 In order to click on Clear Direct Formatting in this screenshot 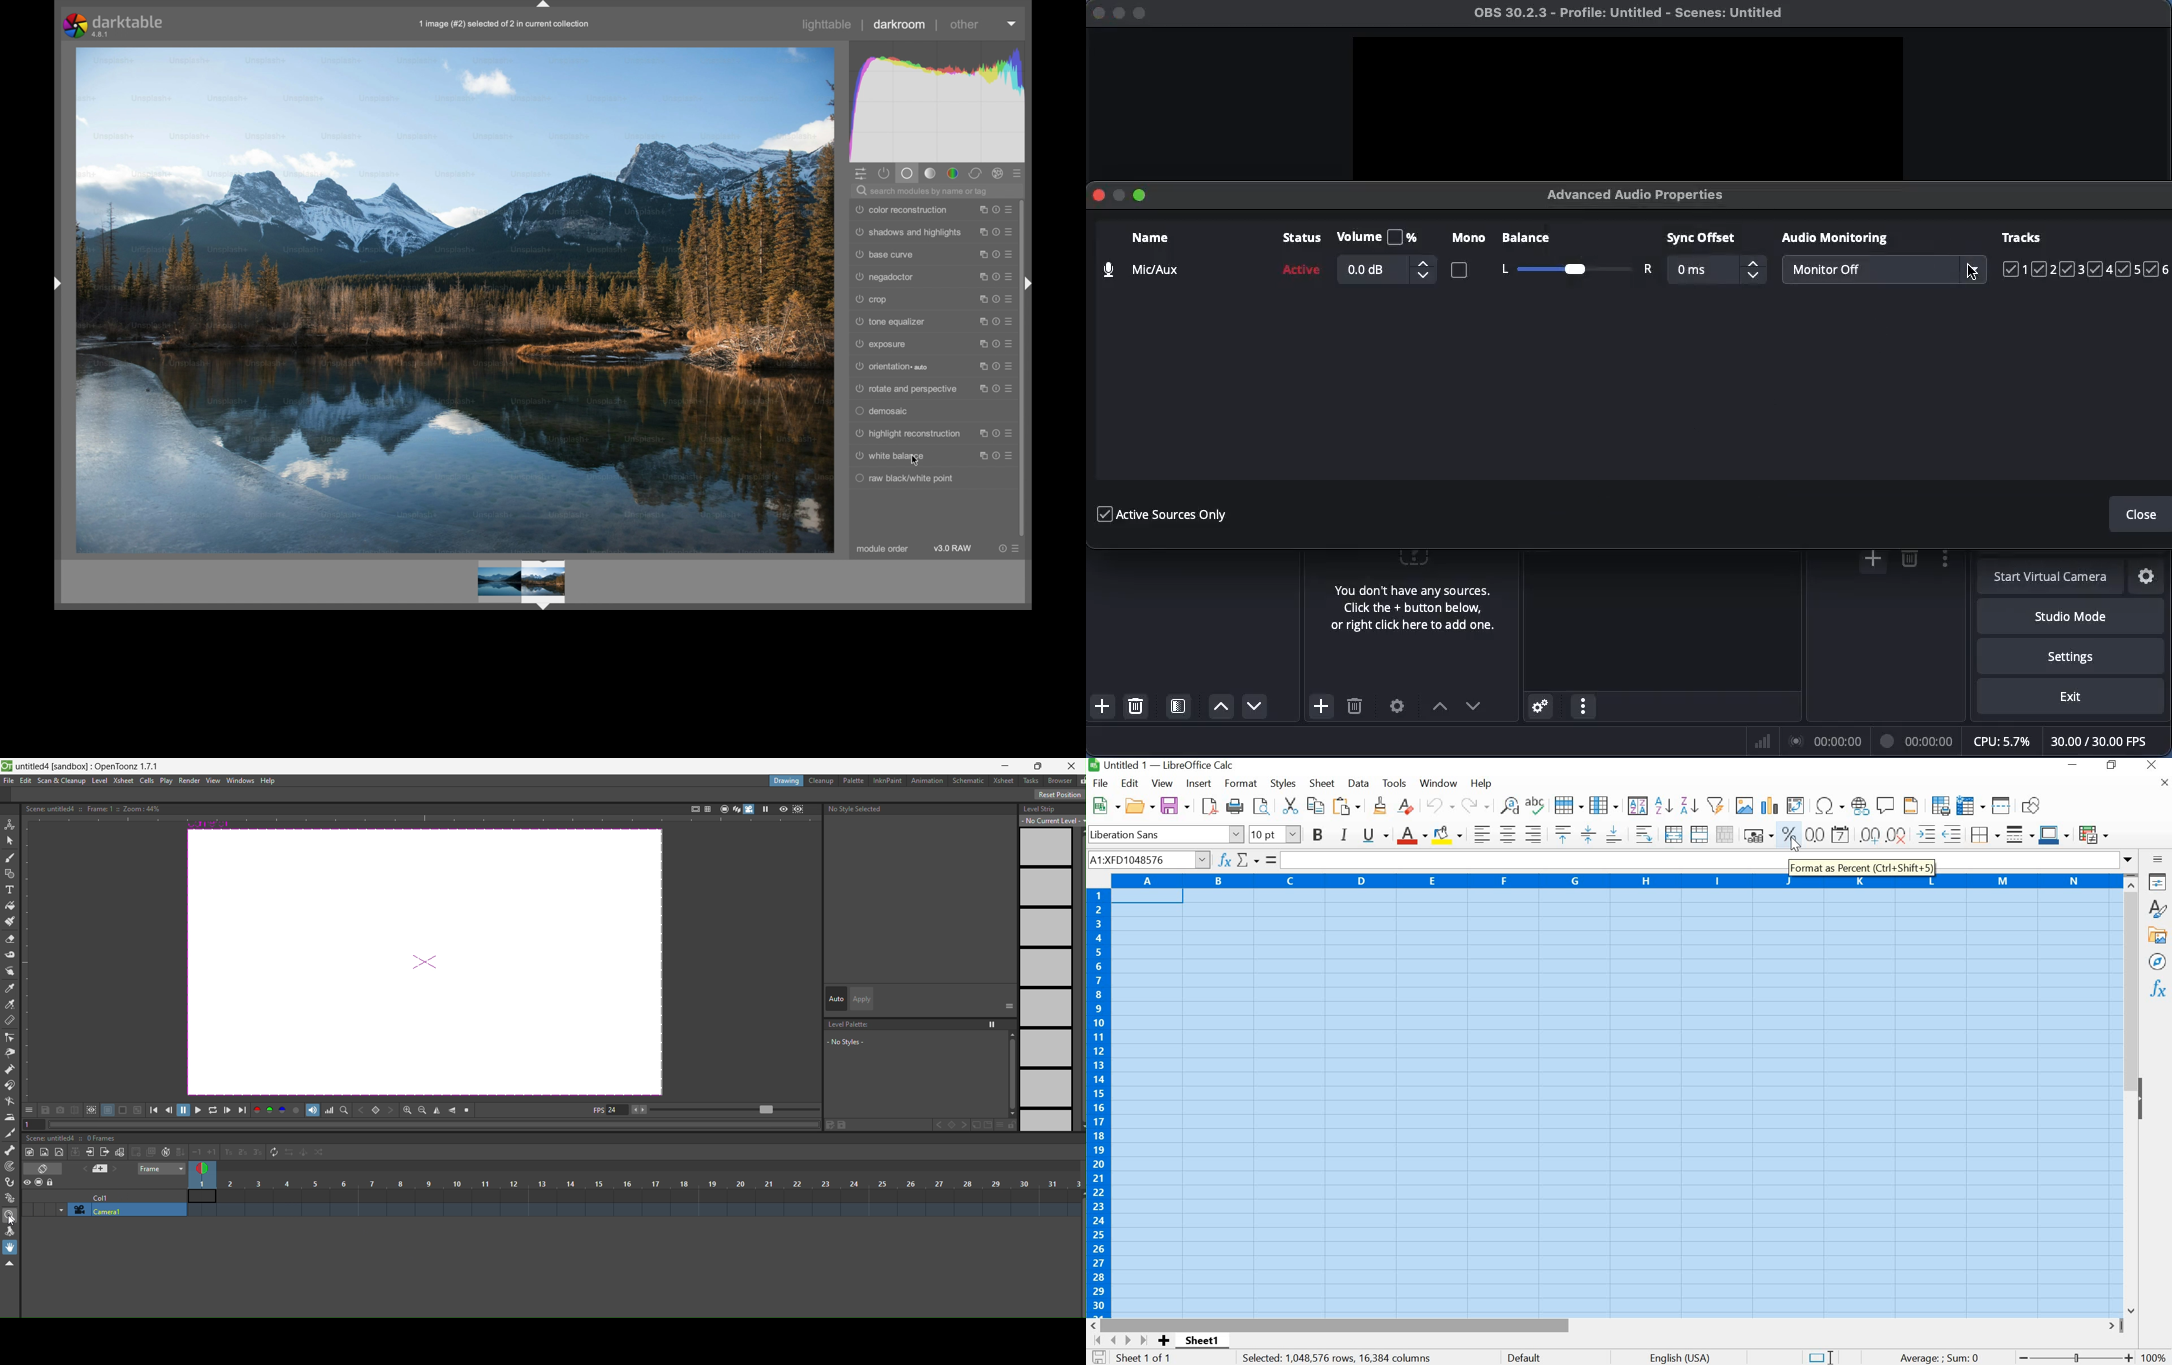, I will do `click(1405, 806)`.